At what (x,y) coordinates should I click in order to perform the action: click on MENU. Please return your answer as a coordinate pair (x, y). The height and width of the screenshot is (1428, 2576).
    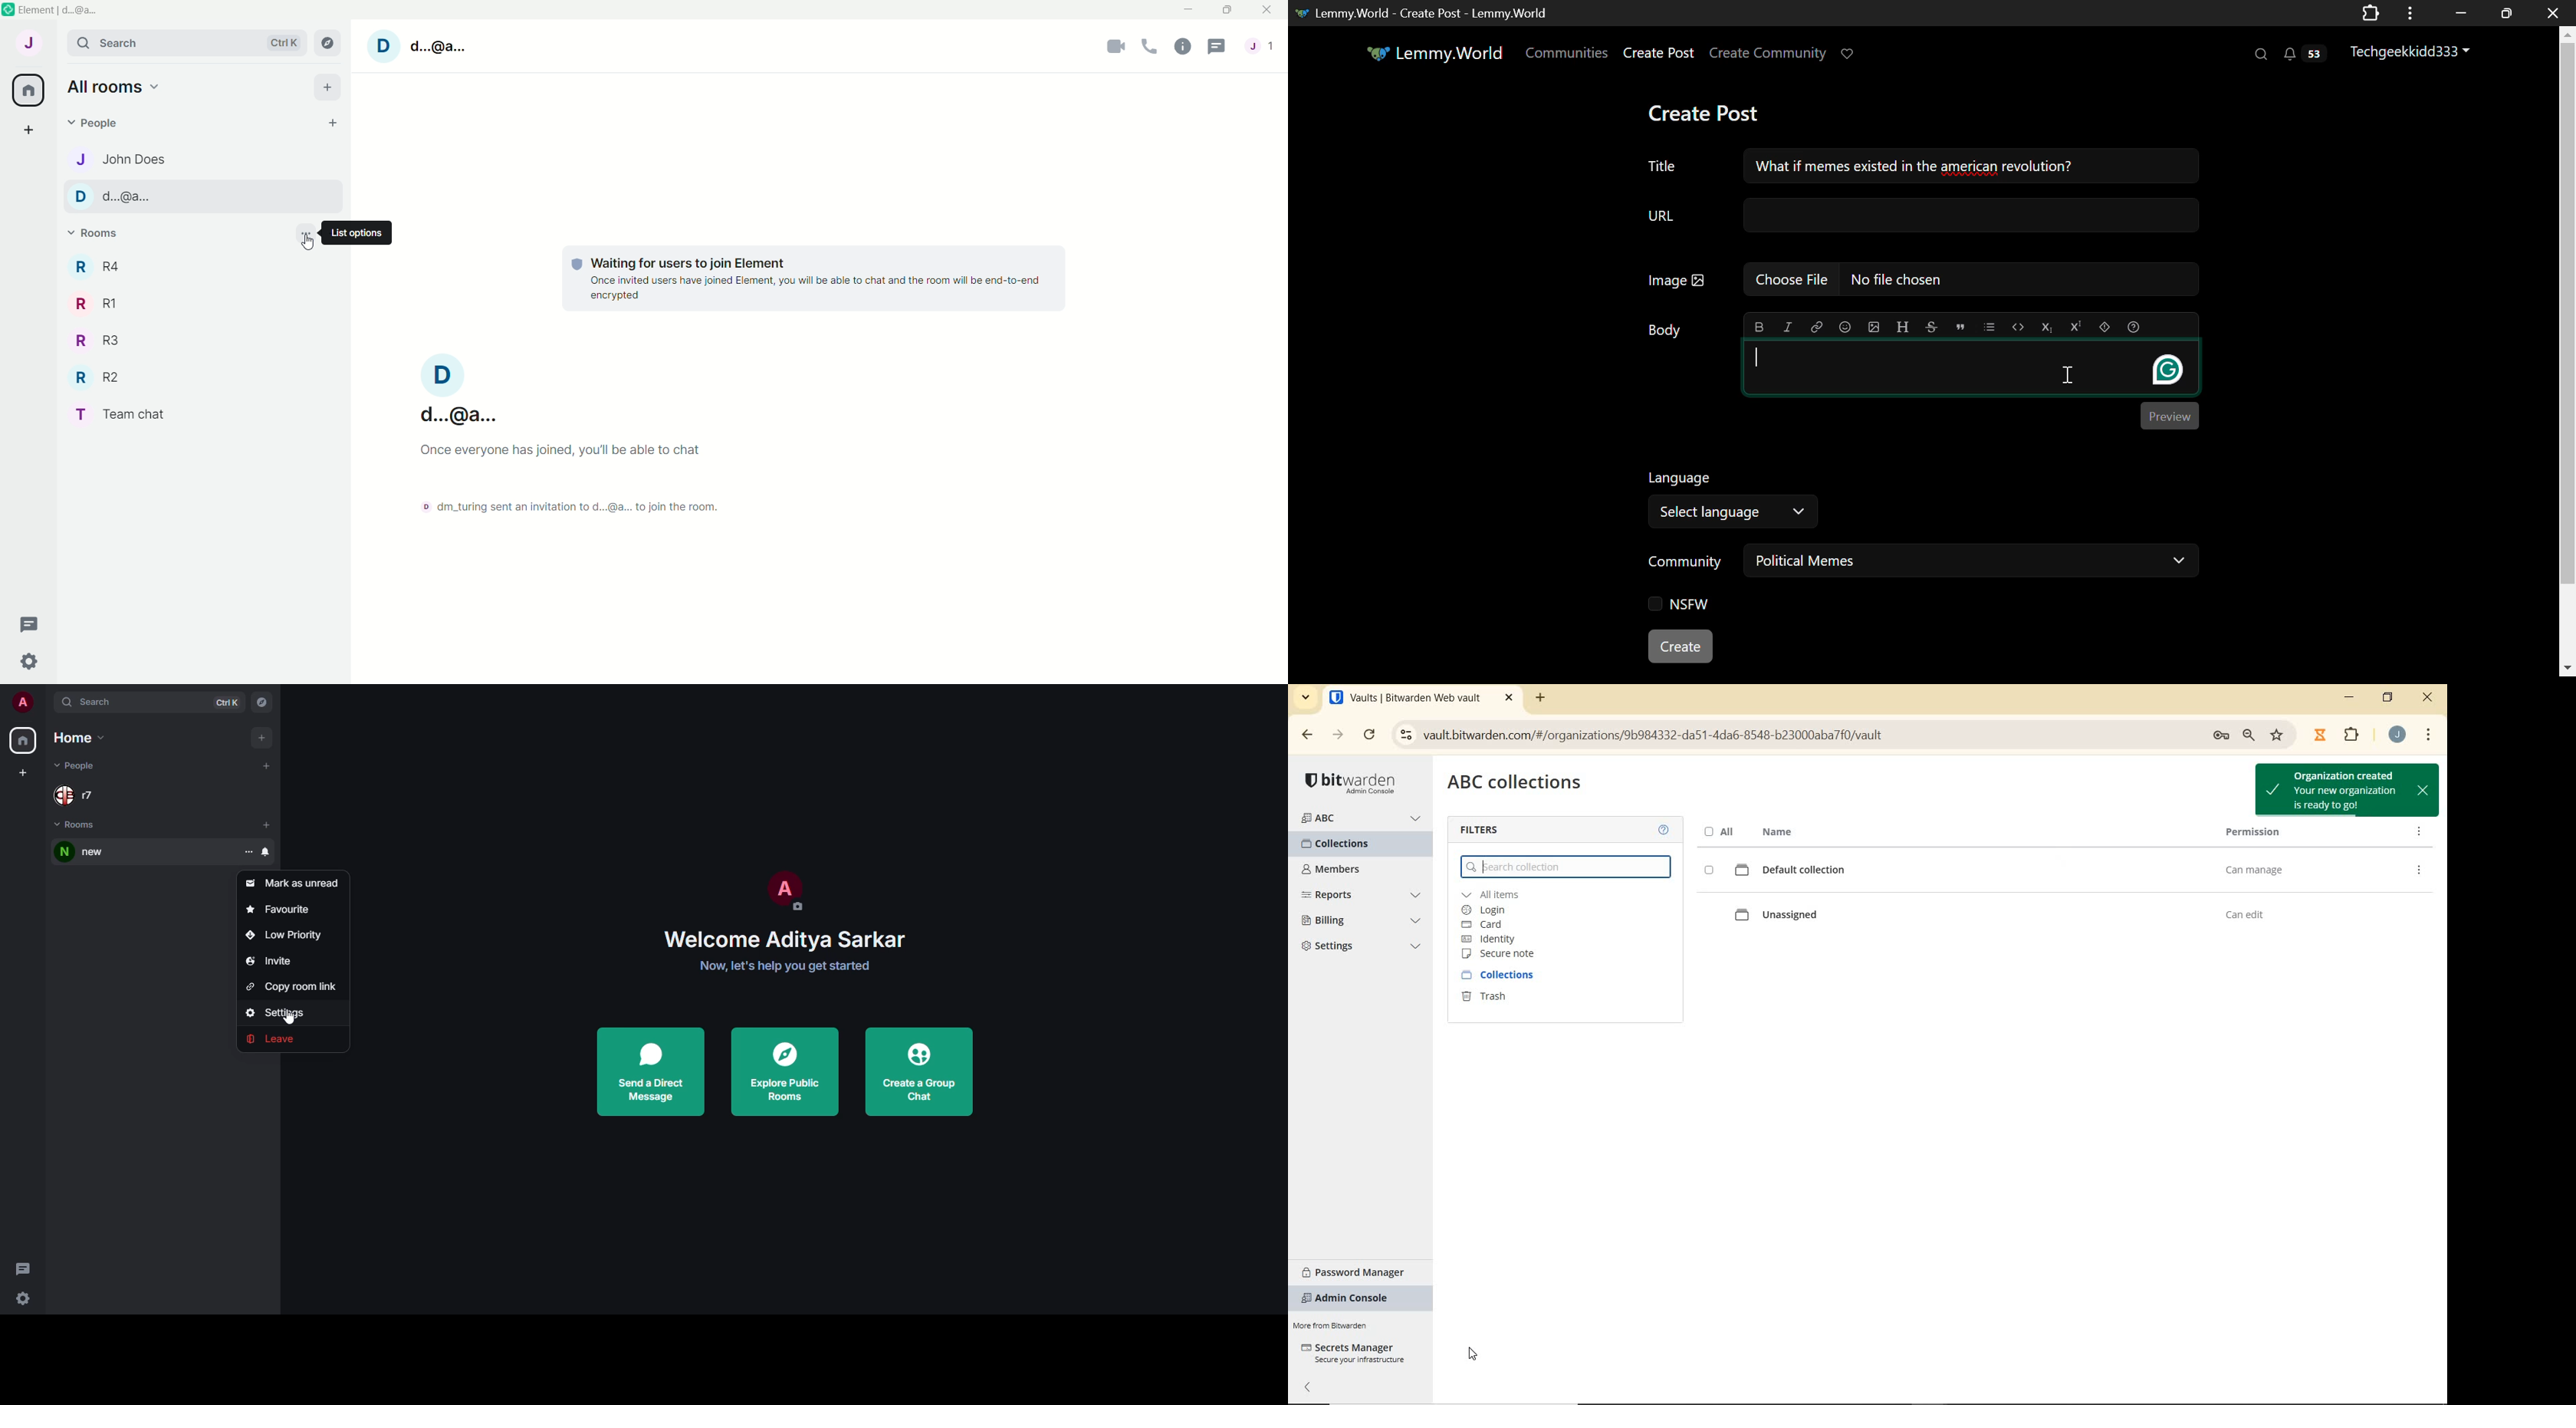
    Looking at the image, I should click on (2429, 732).